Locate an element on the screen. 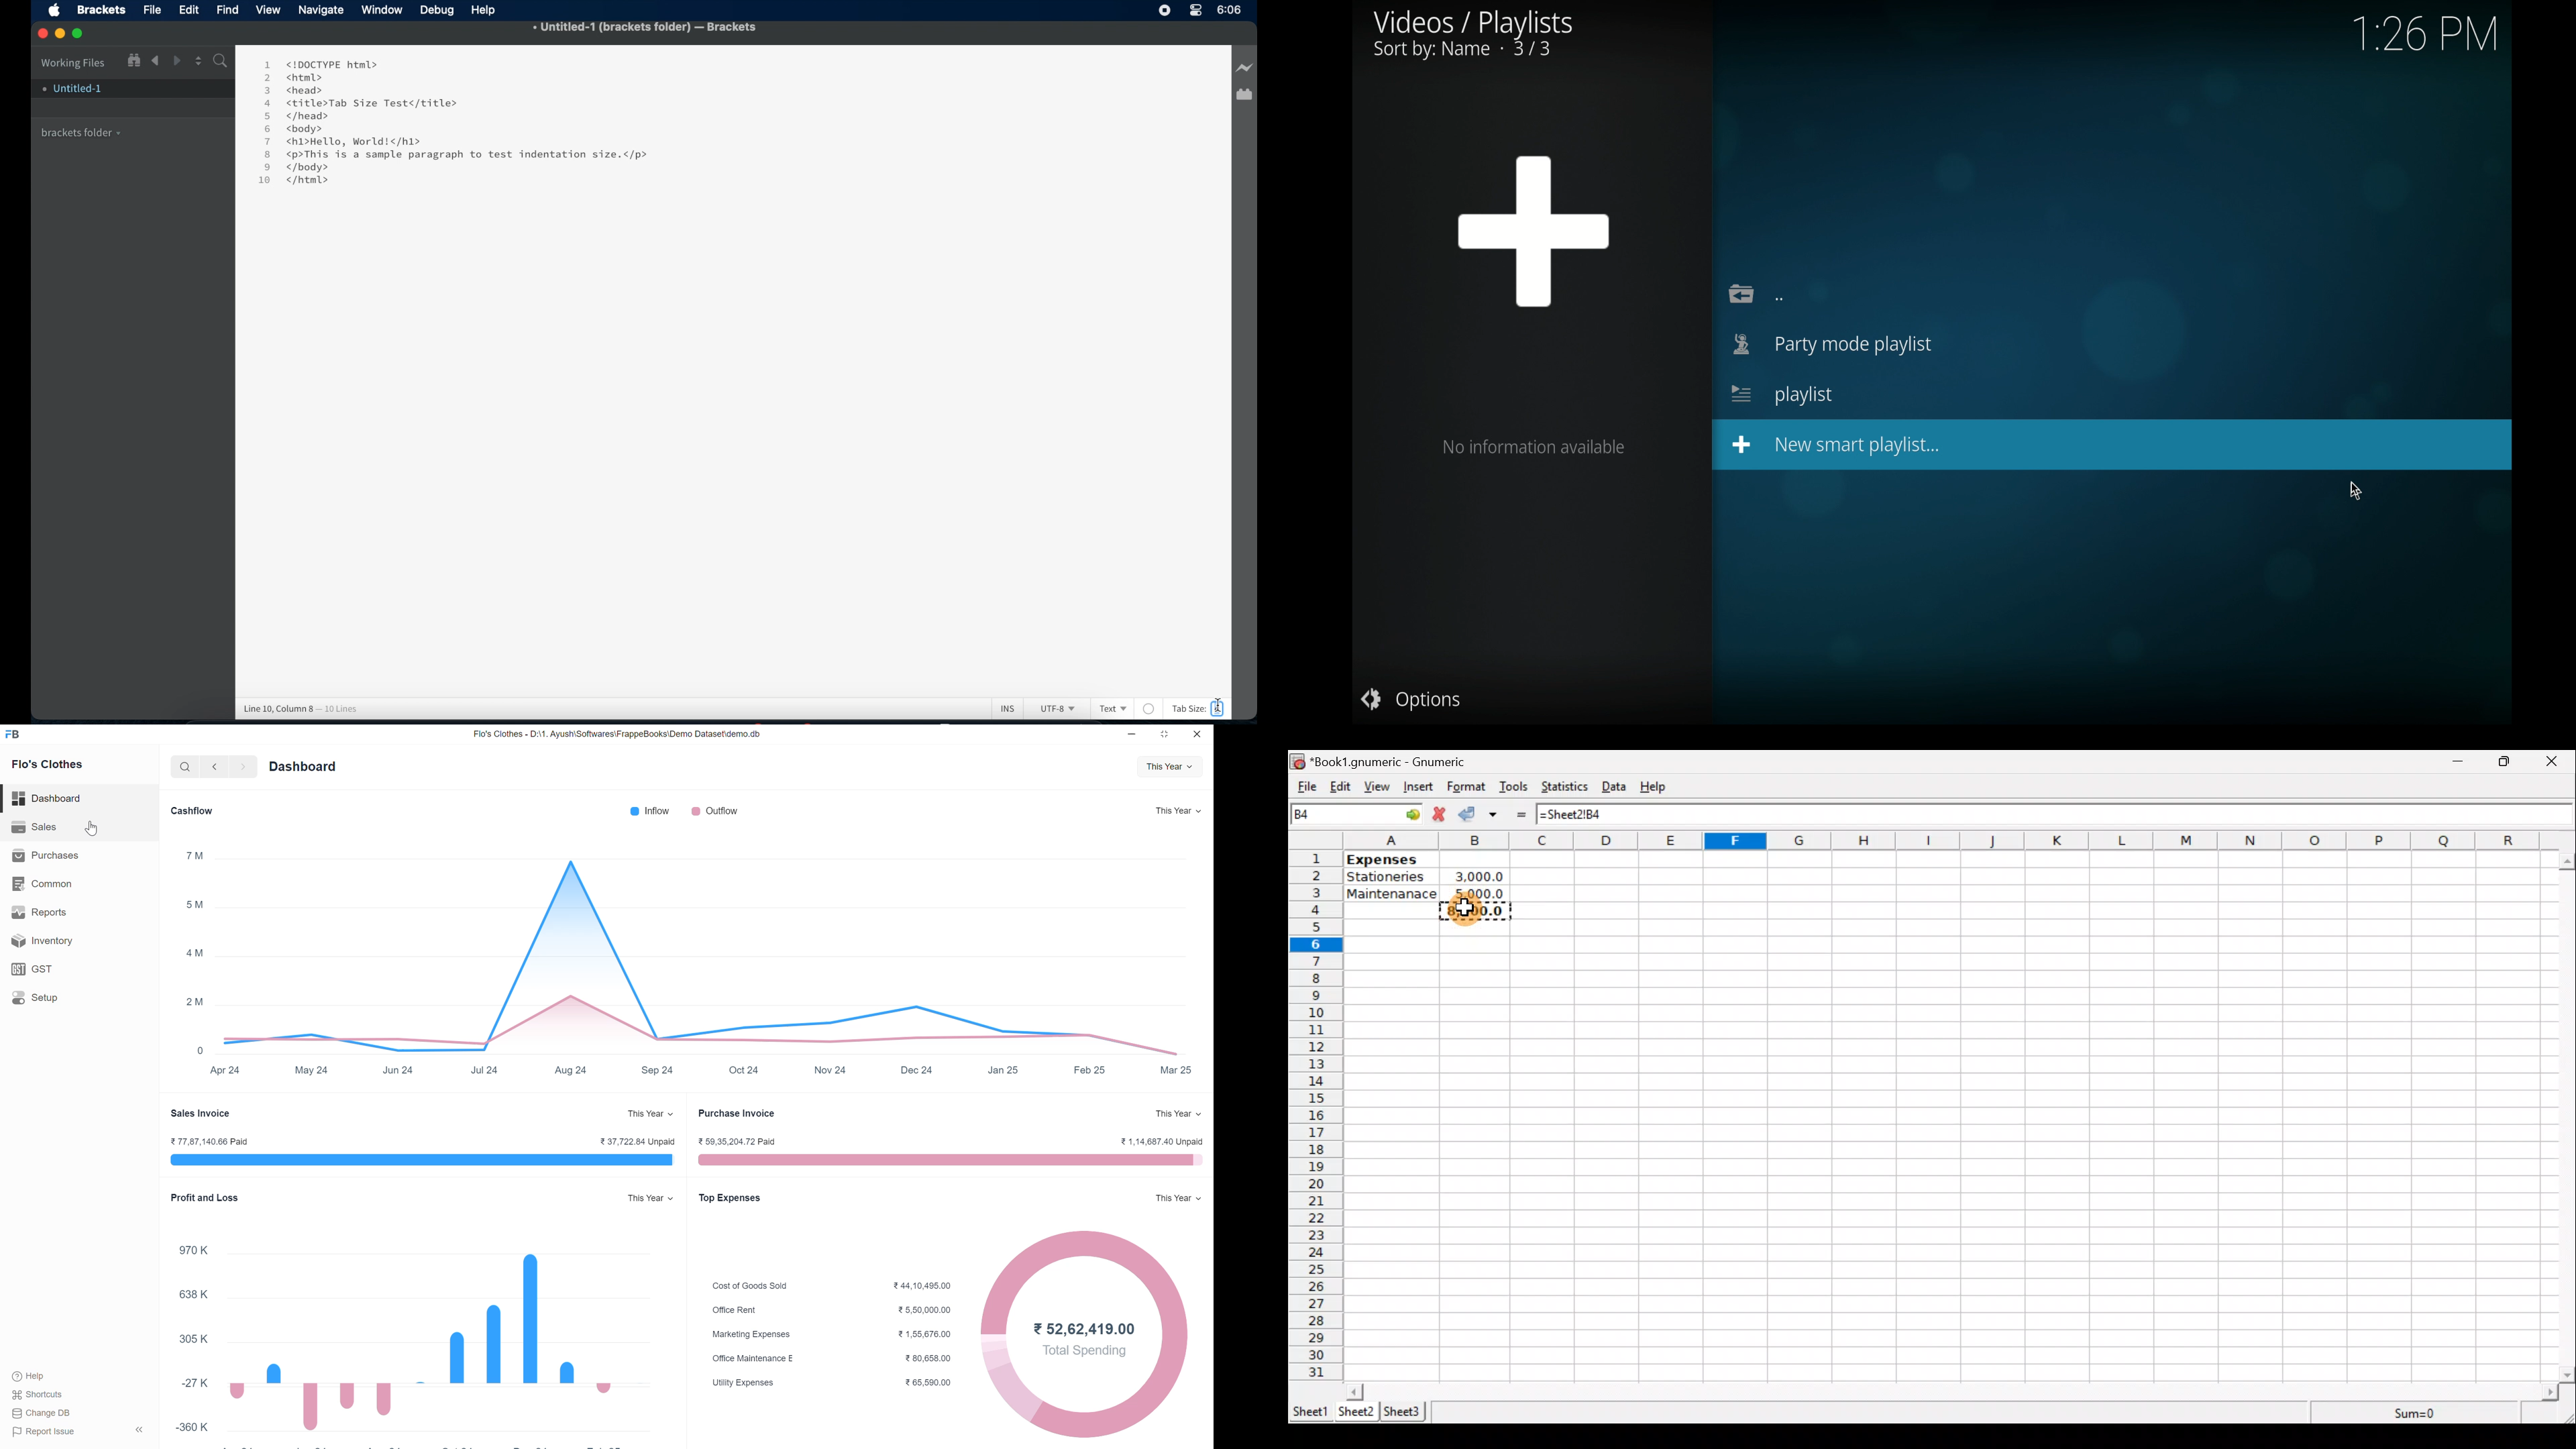 The width and height of the screenshot is (2576, 1456). go forward  is located at coordinates (241, 769).